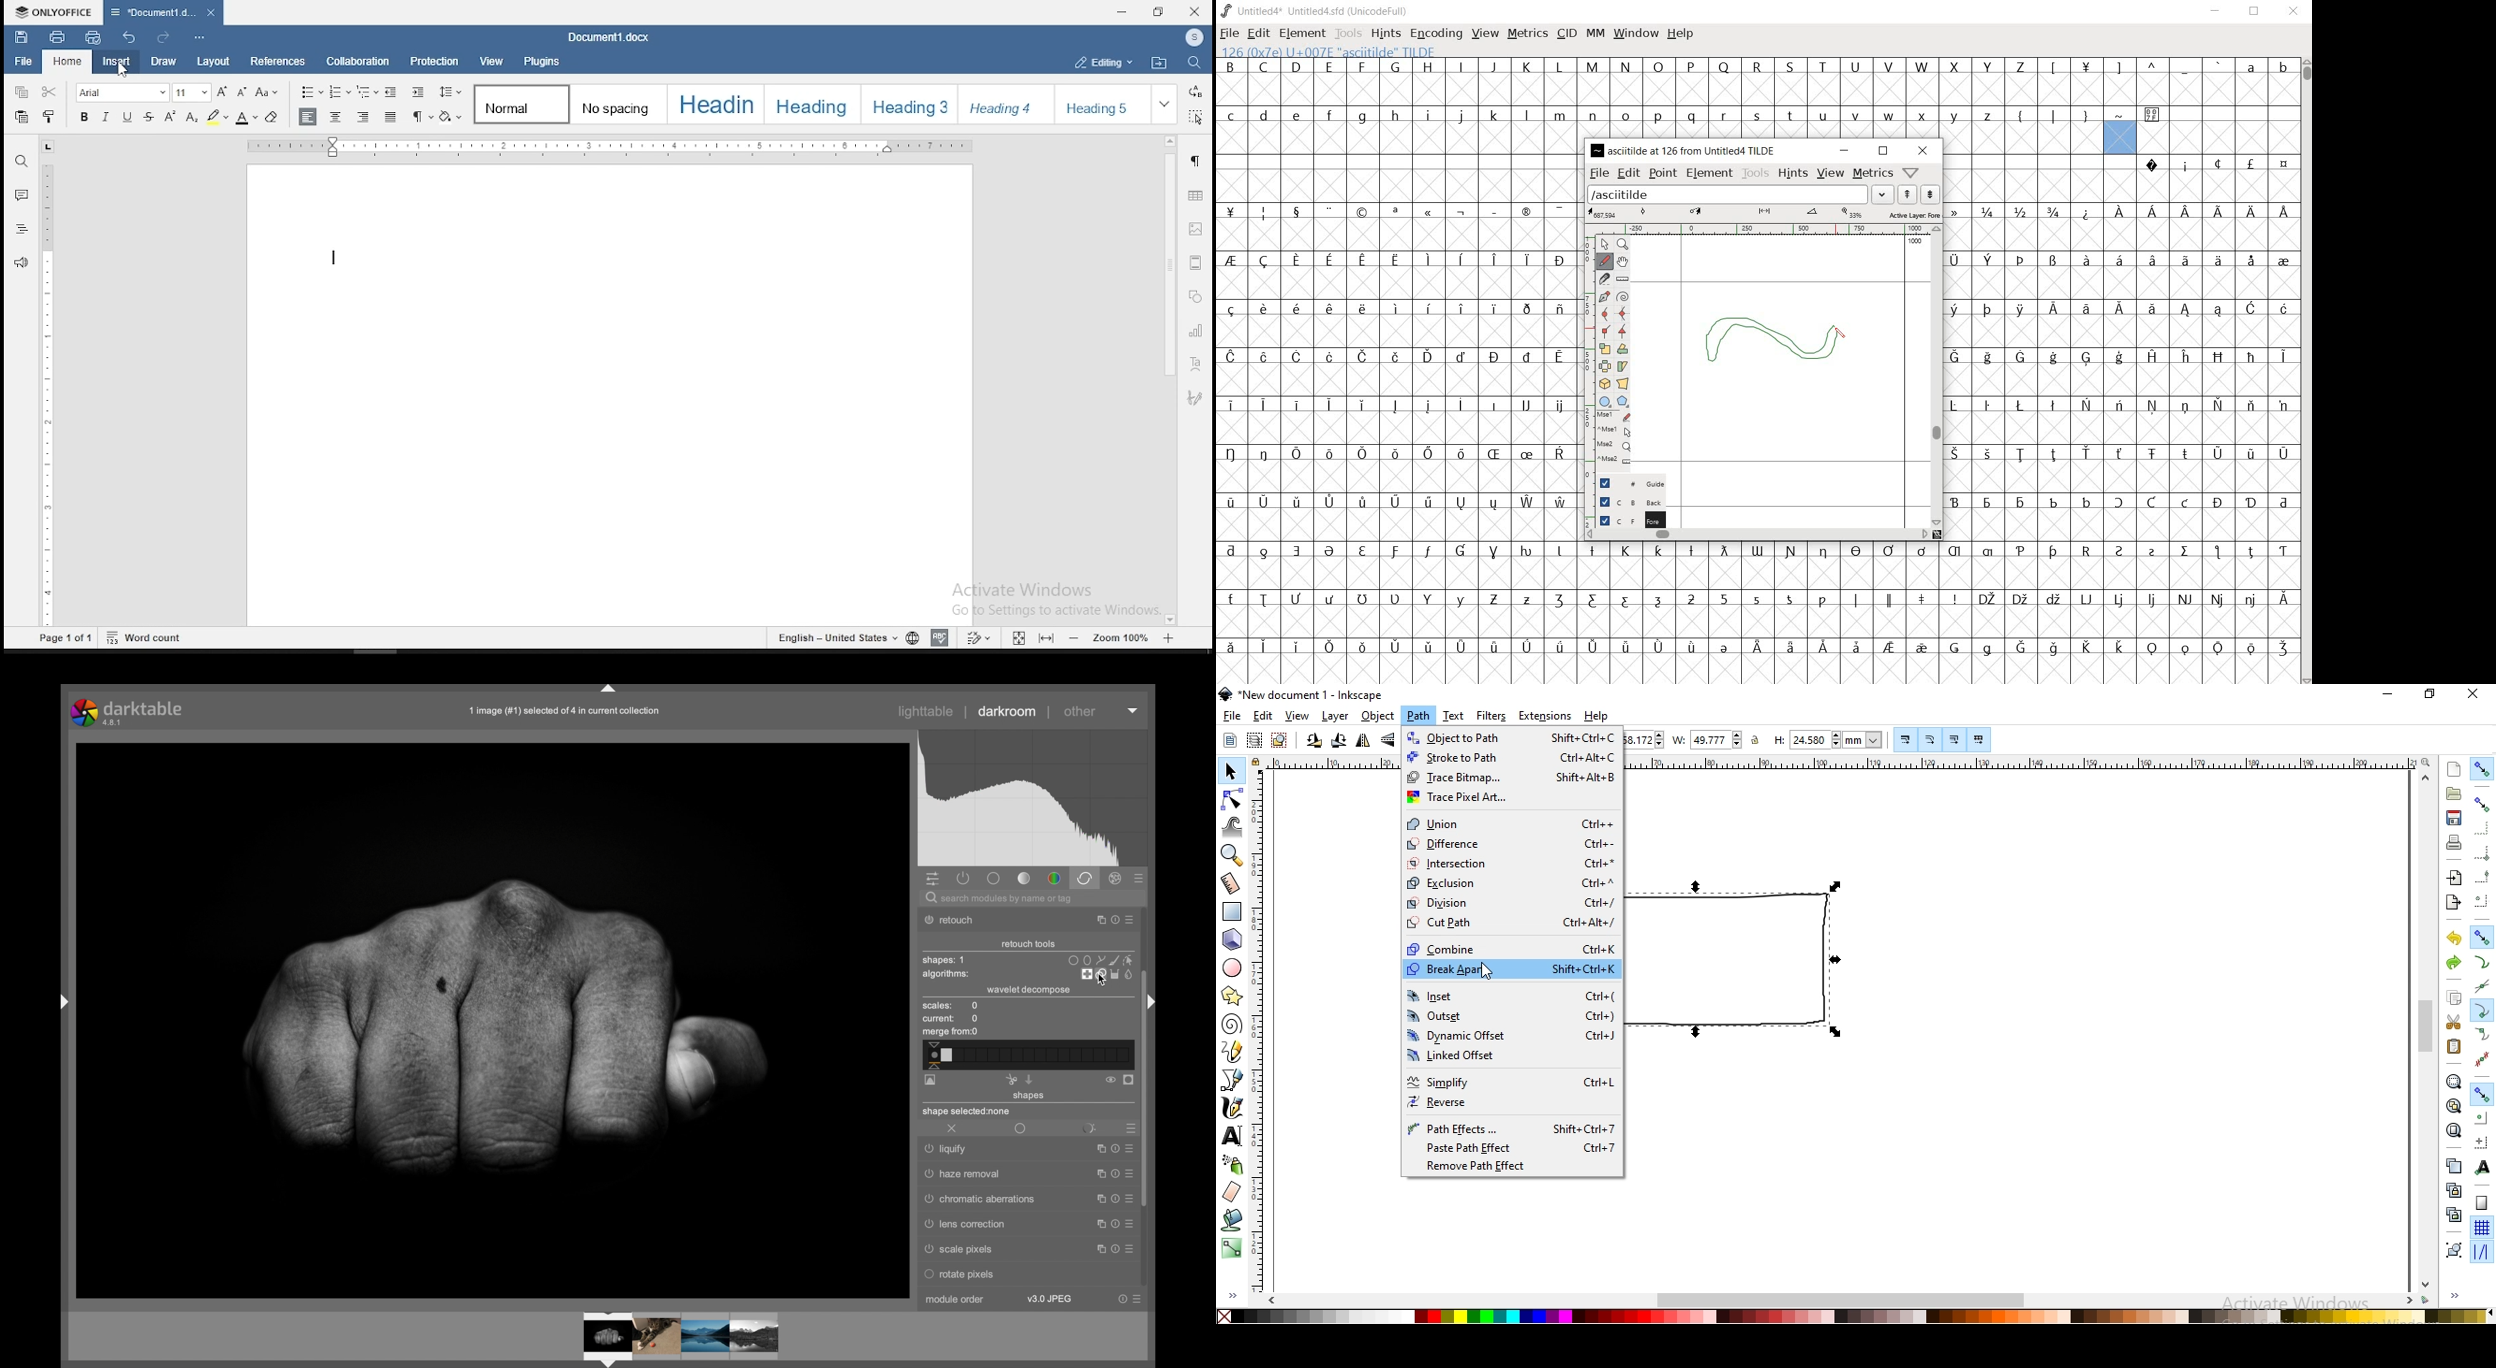  I want to click on more options, so click(1129, 1173).